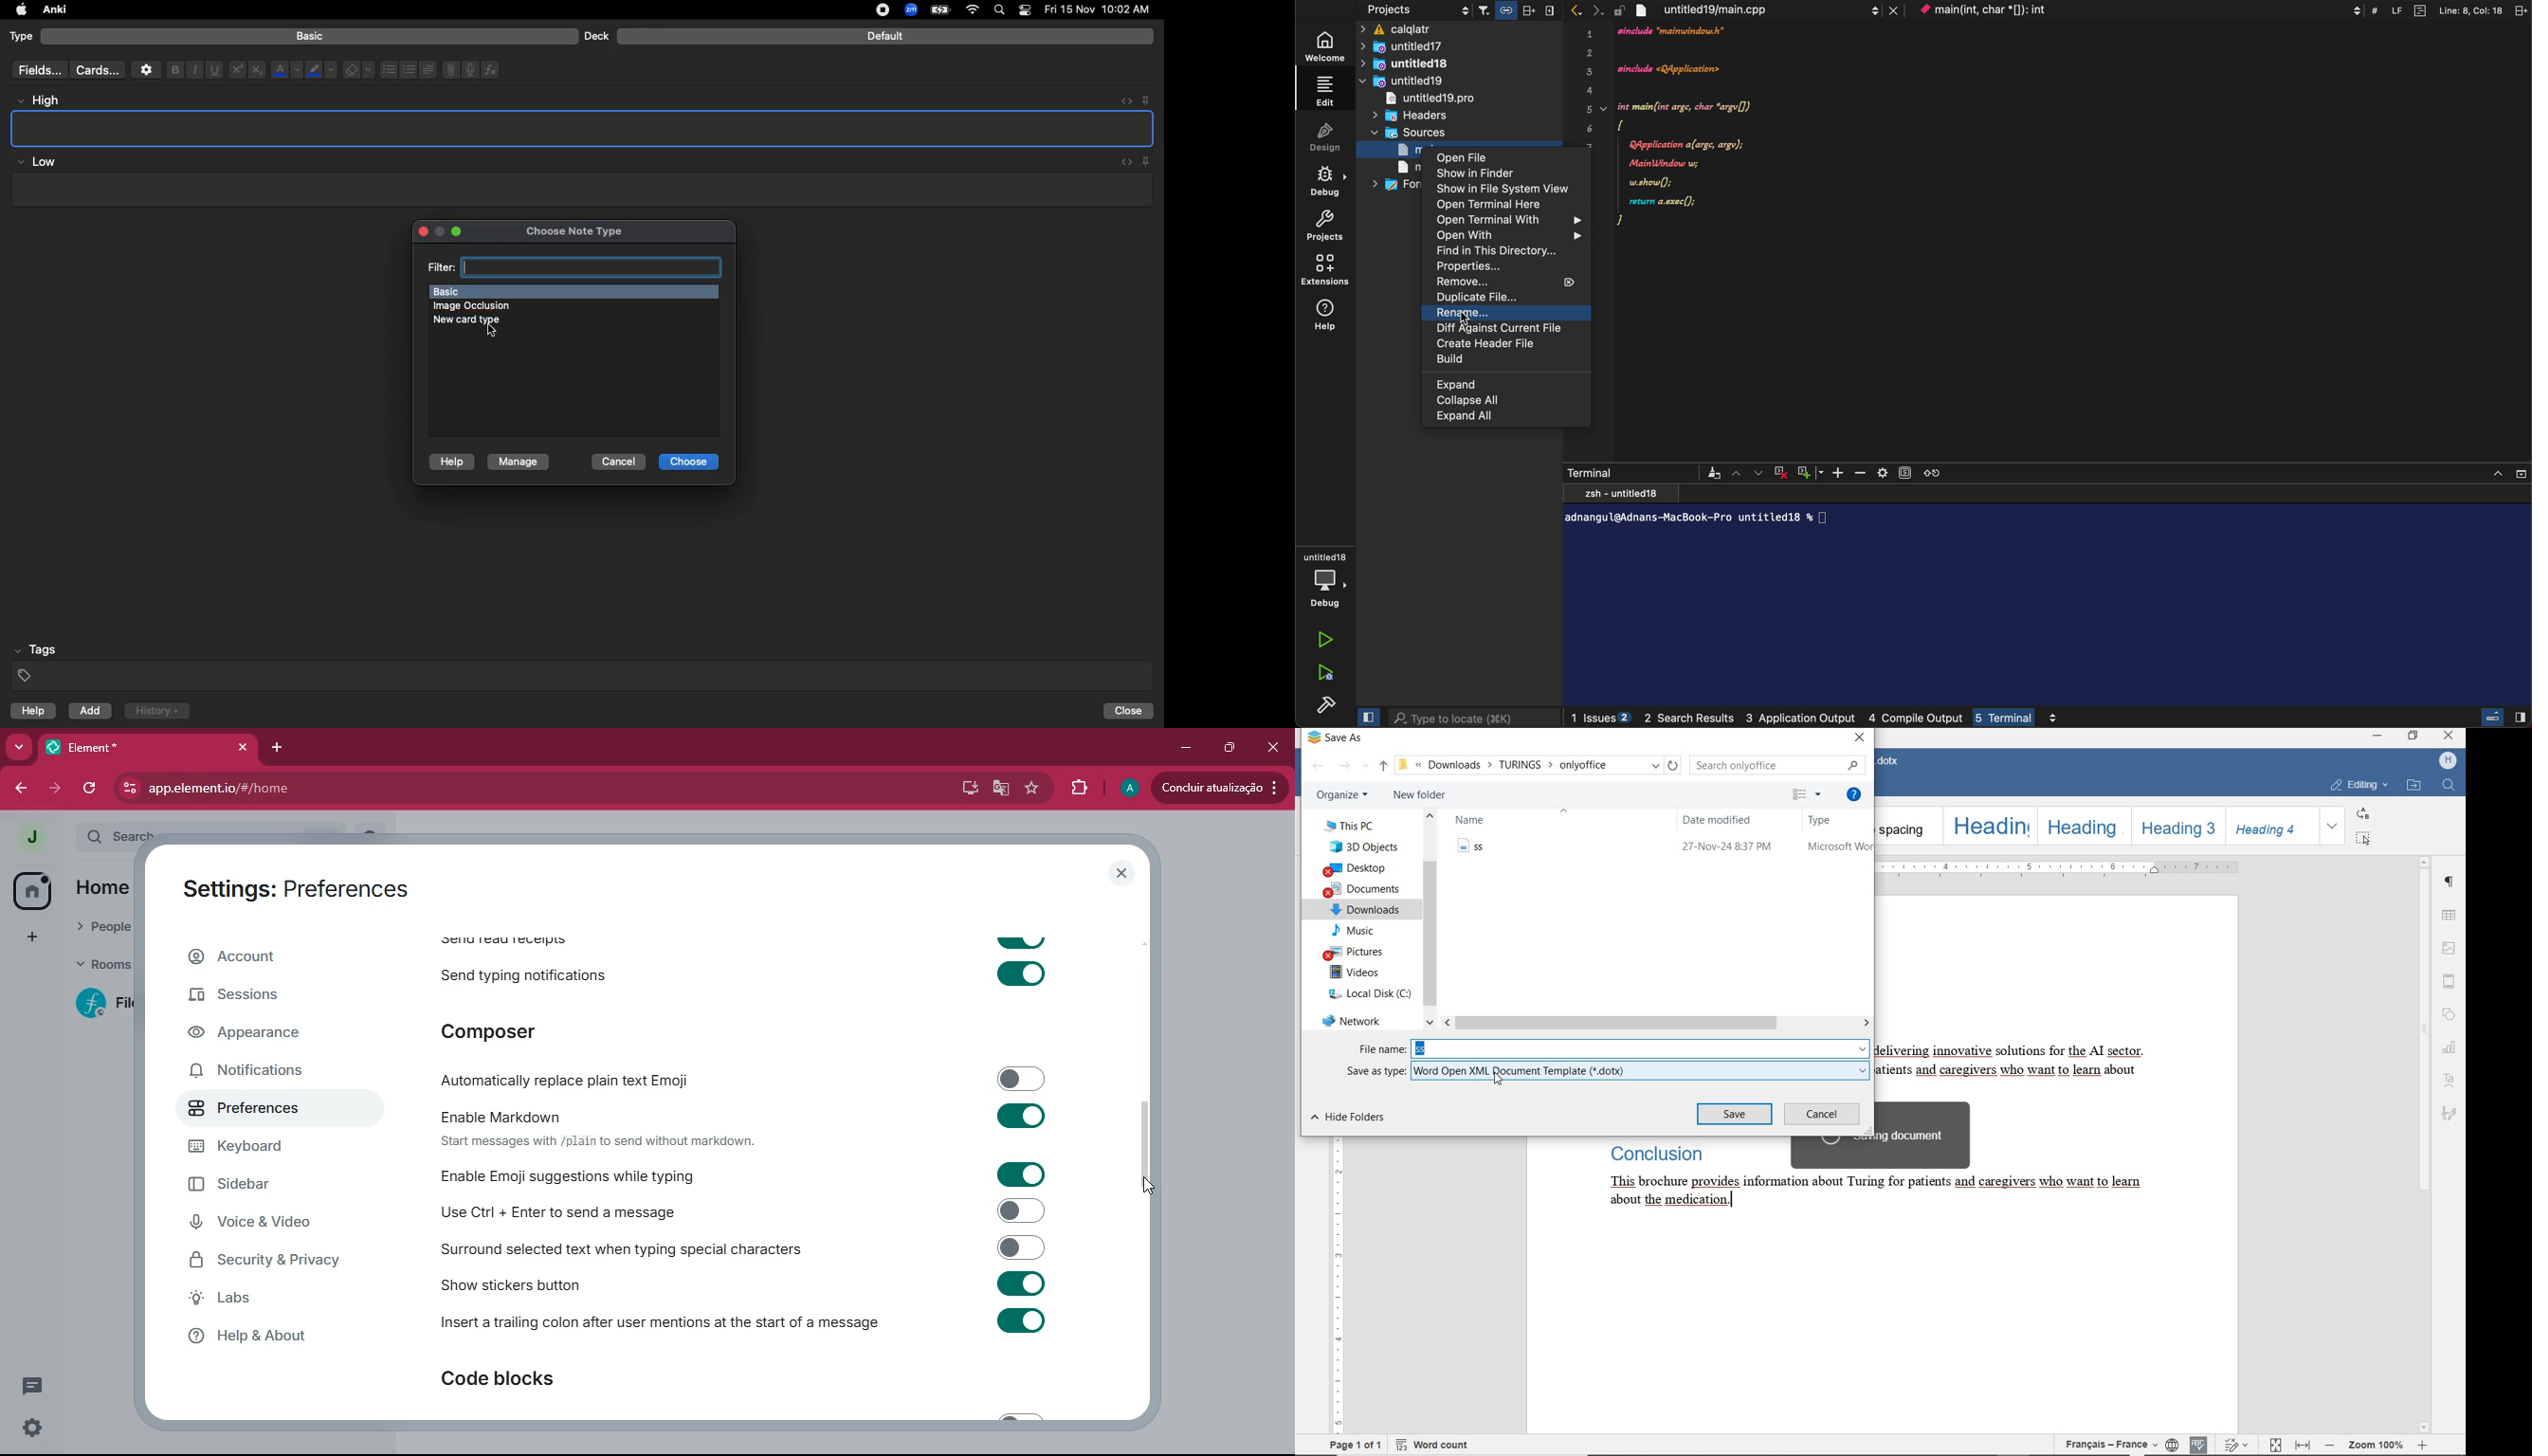  What do you see at coordinates (1131, 788) in the screenshot?
I see `profile` at bounding box center [1131, 788].